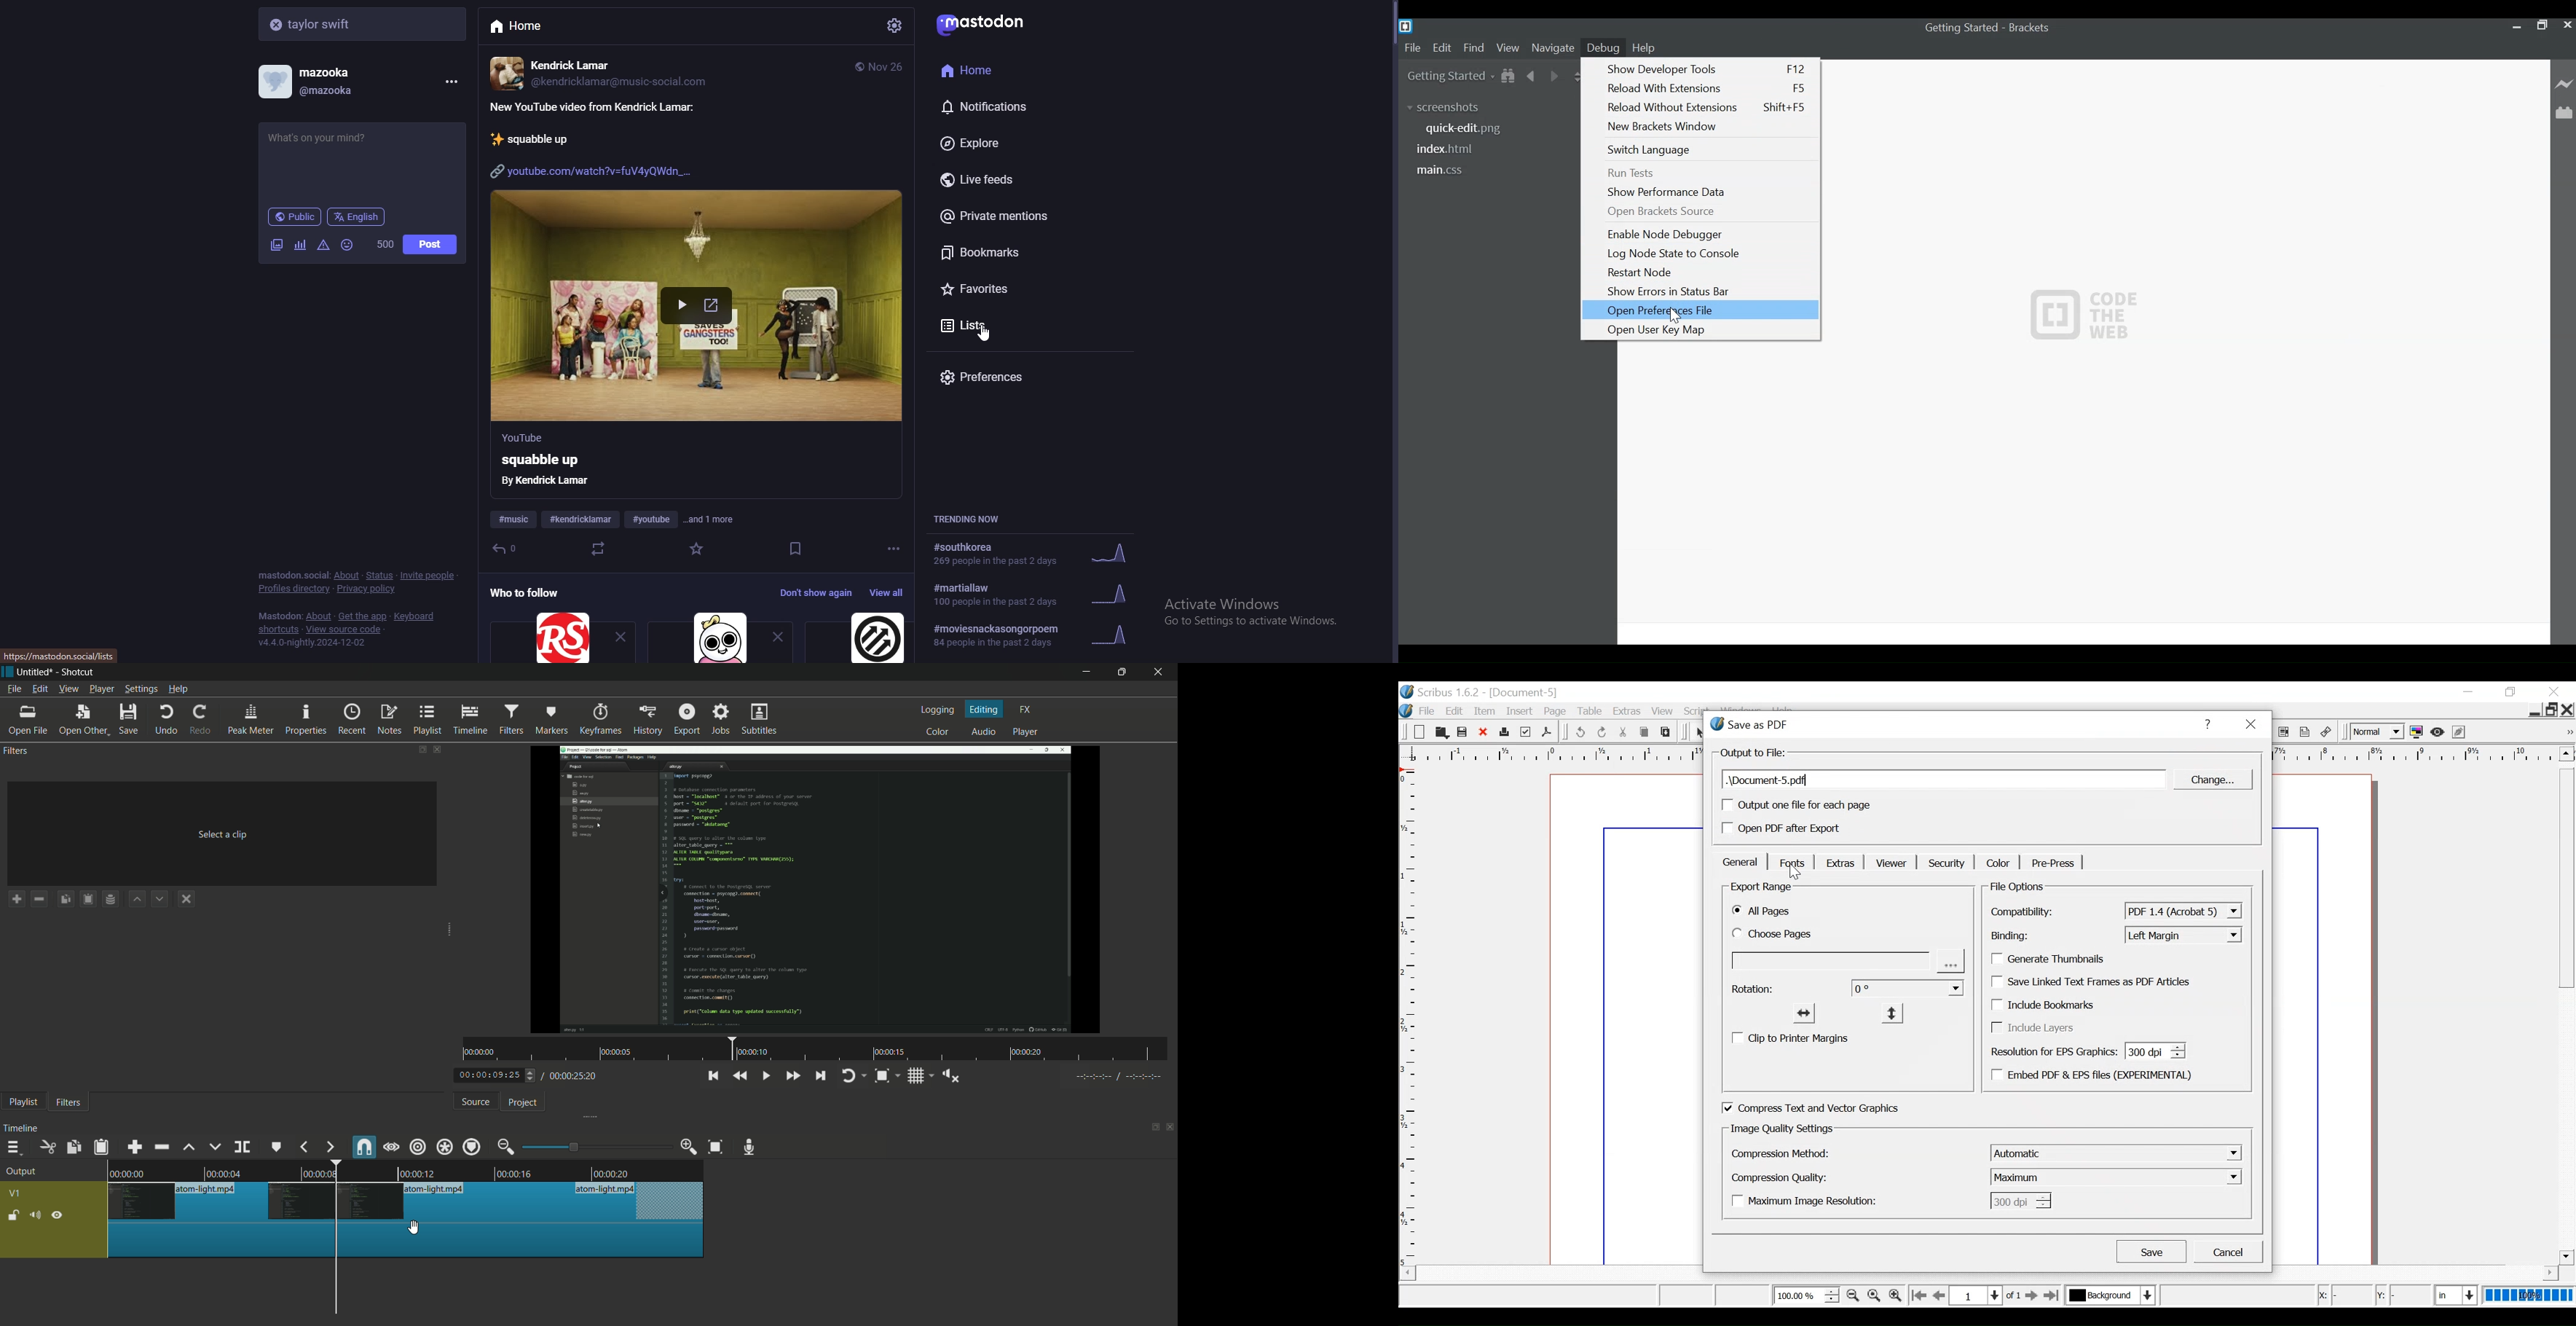 The height and width of the screenshot is (1344, 2576). I want to click on Document name, so click(1944, 780).